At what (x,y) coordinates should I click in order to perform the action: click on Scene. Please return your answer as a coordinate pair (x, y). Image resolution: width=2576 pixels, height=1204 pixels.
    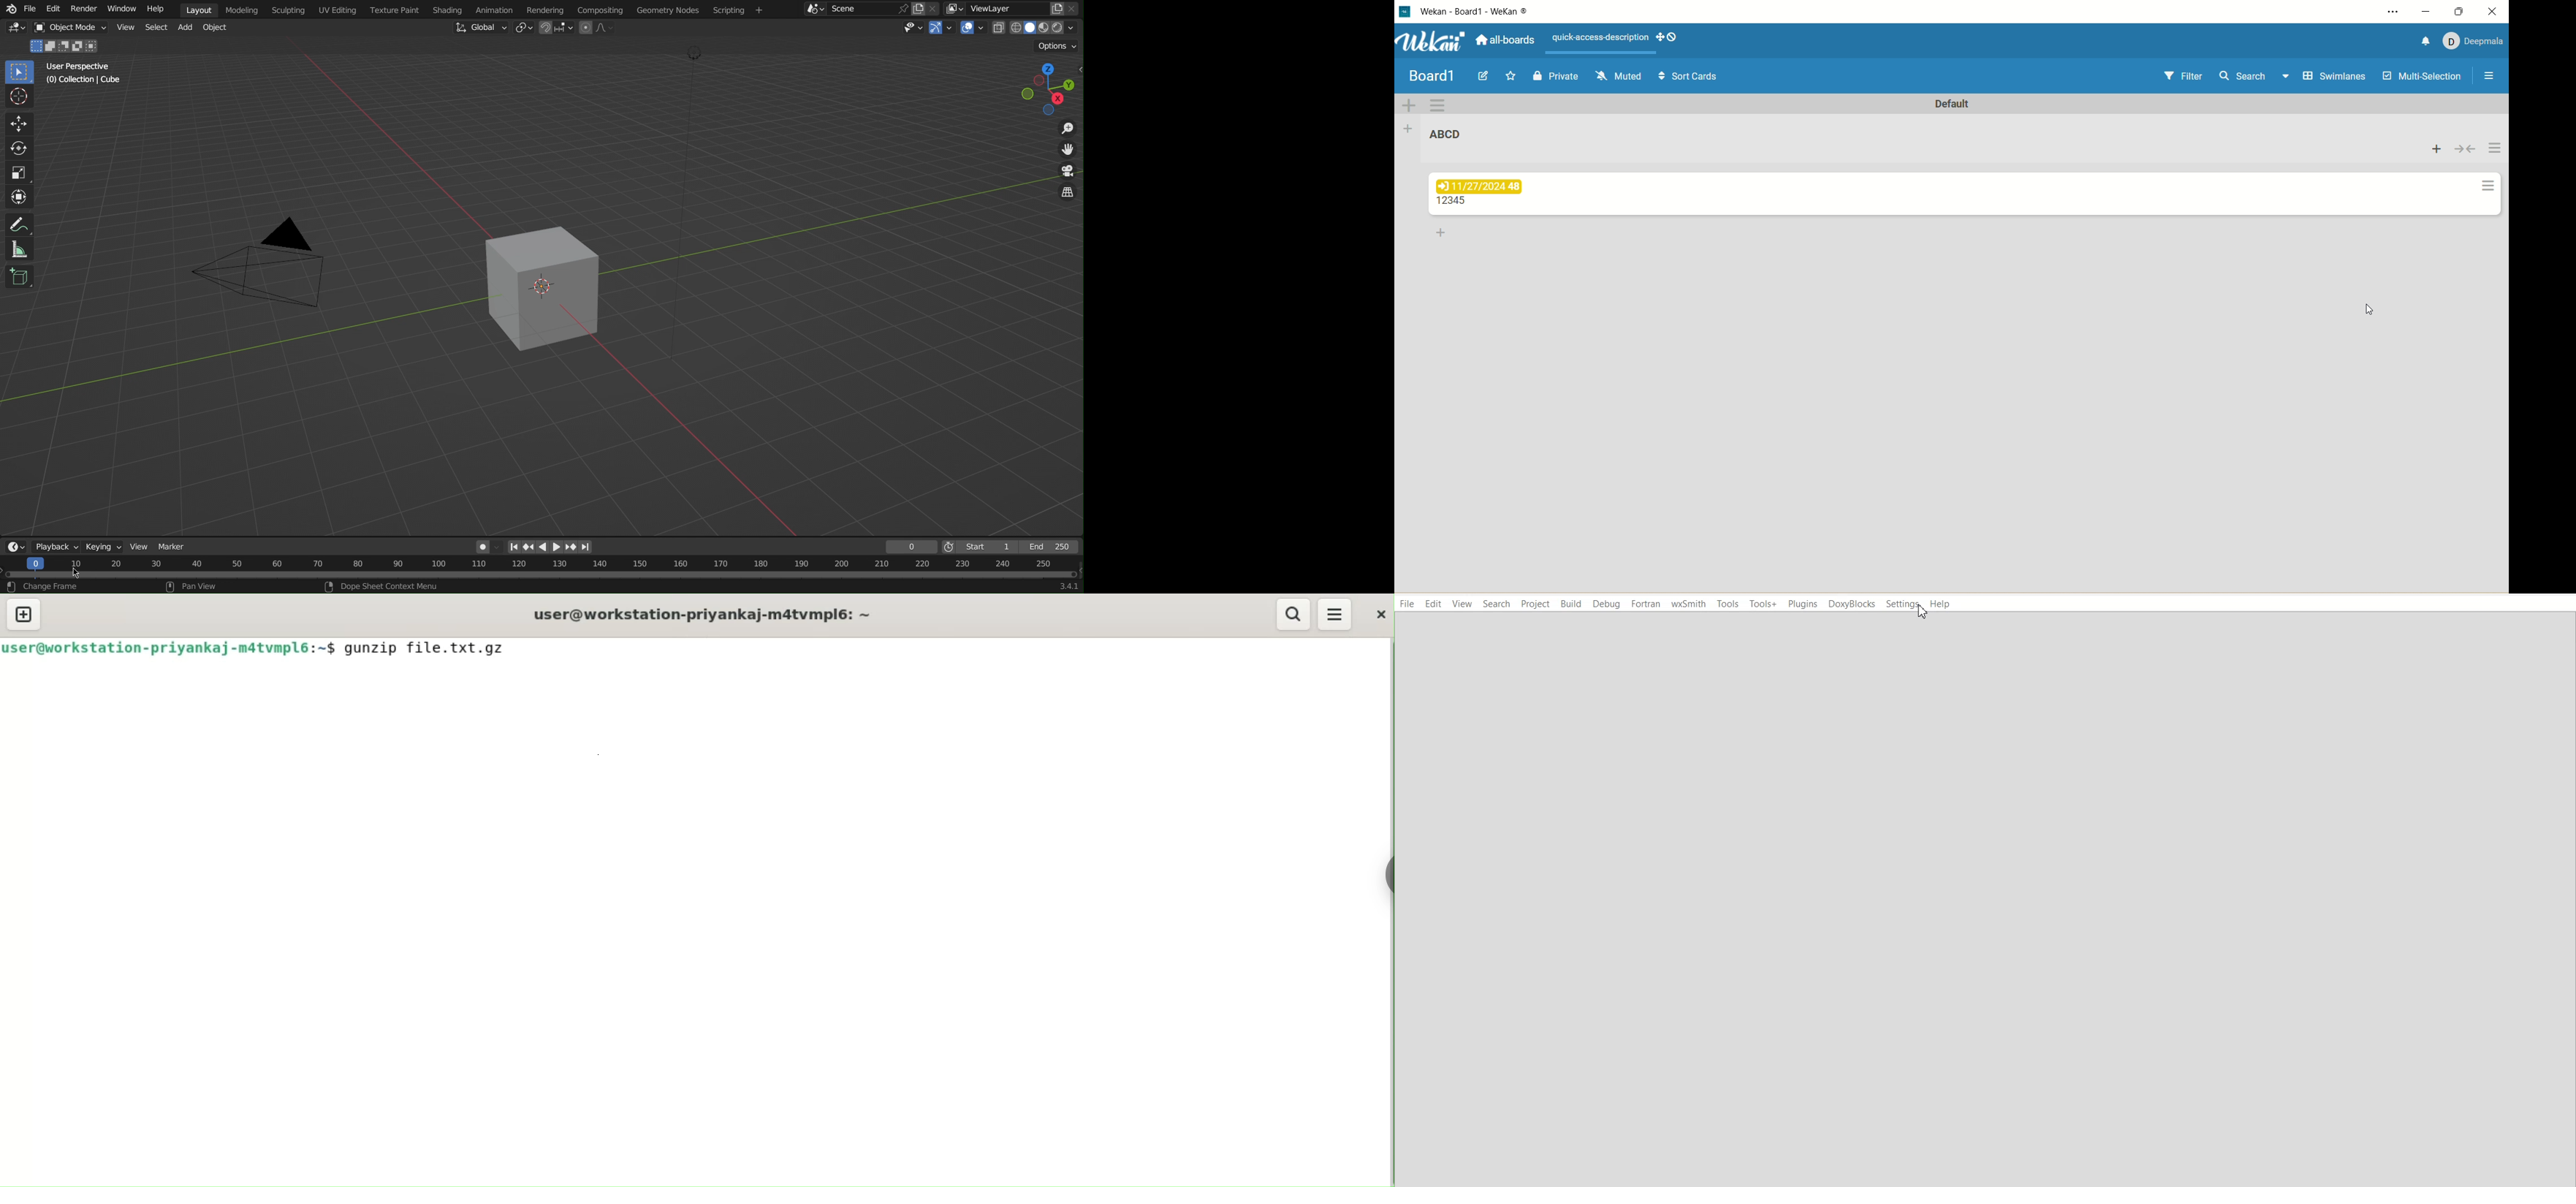
    Looking at the image, I should click on (858, 10).